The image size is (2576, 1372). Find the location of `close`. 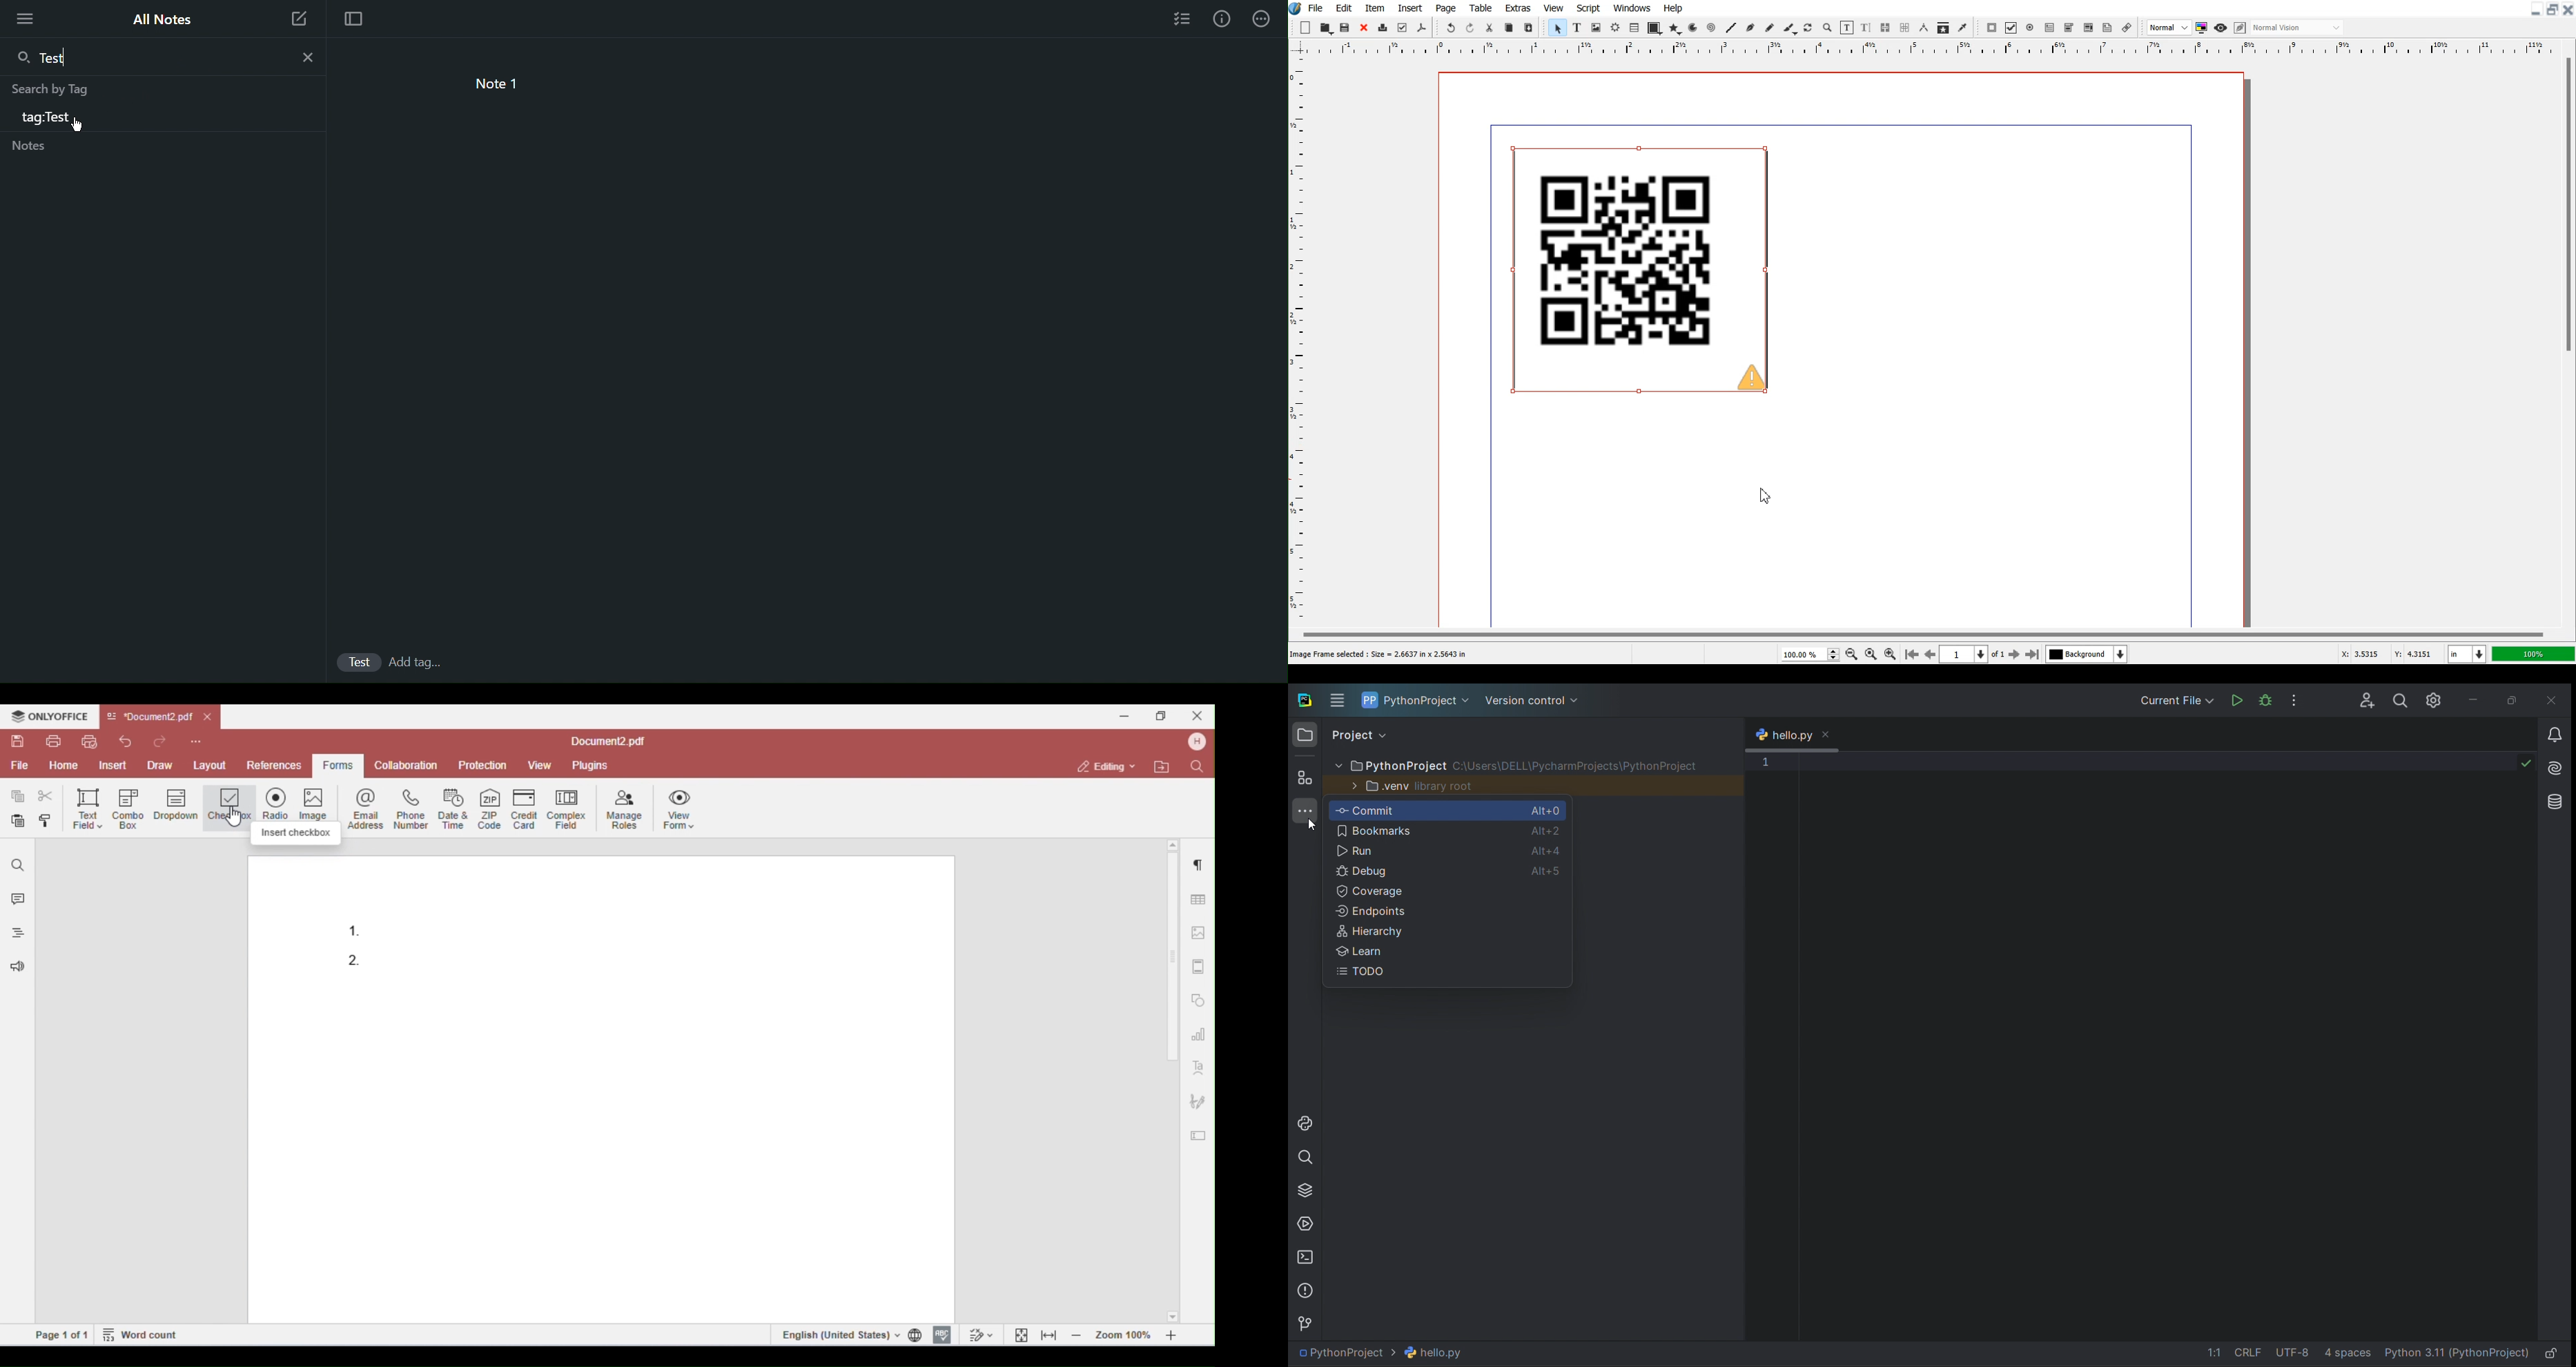

close is located at coordinates (2556, 700).